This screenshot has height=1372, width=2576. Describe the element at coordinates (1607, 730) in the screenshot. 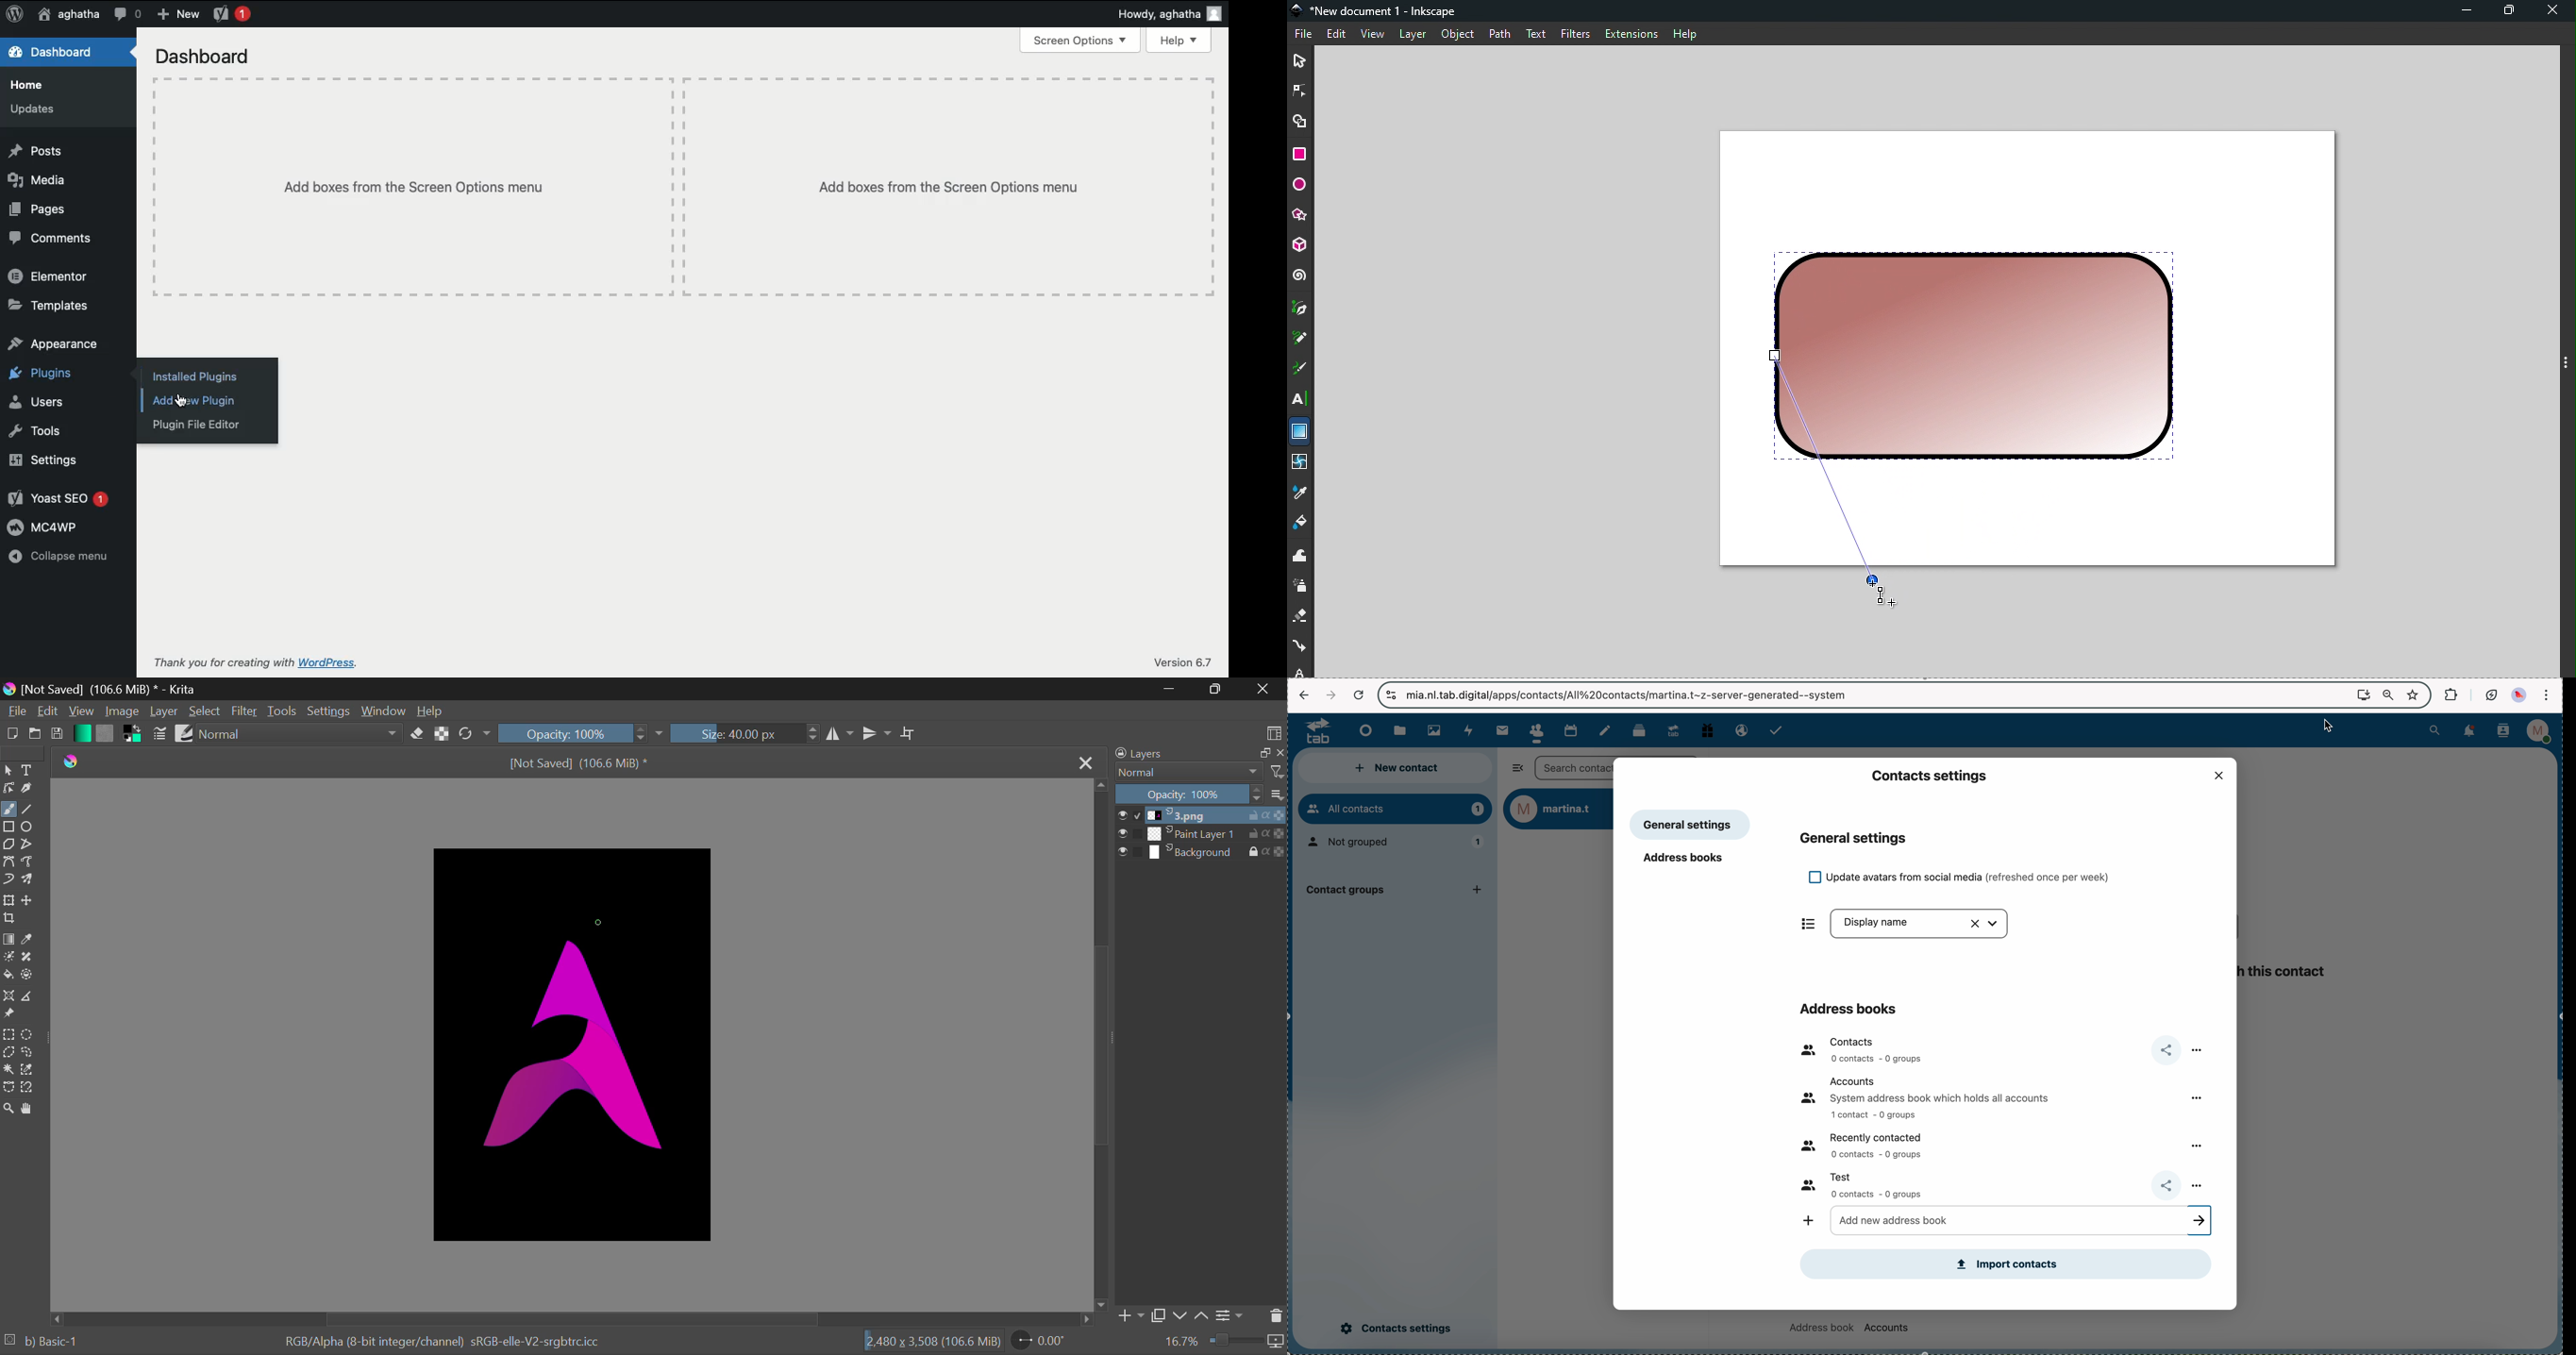

I see `notes` at that location.